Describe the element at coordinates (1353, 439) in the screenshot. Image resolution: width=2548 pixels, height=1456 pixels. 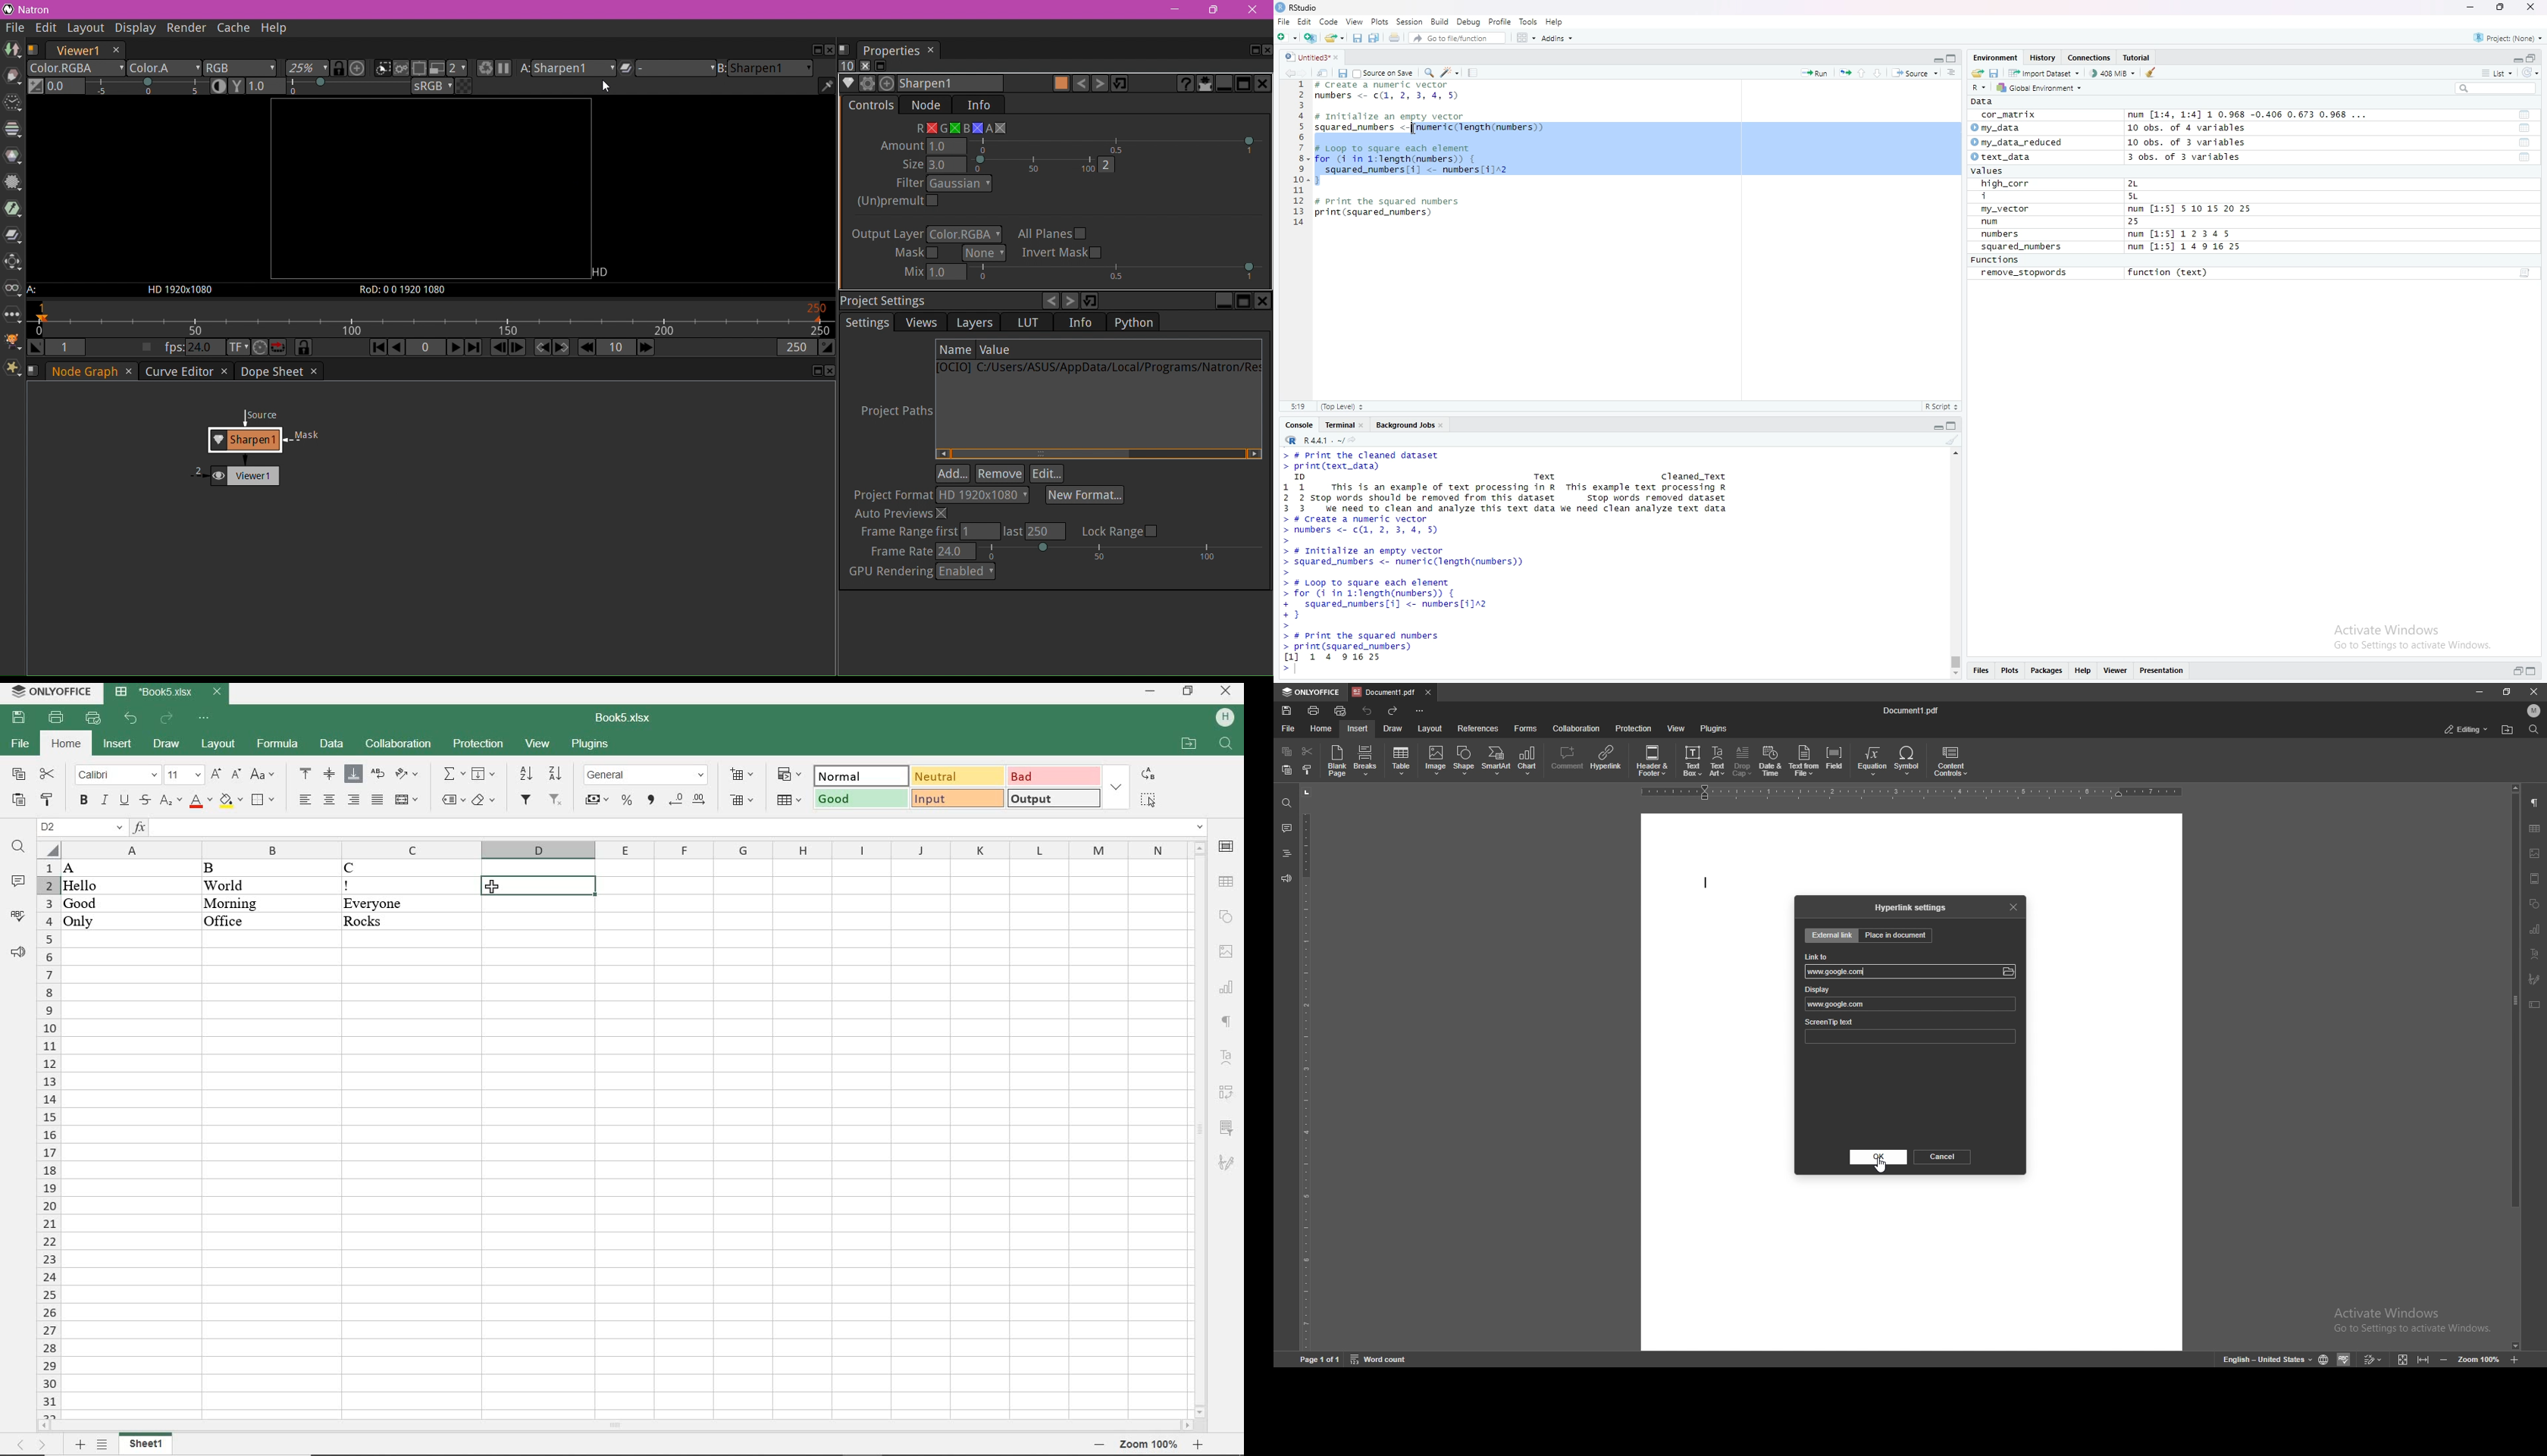
I see `view the current working directory` at that location.